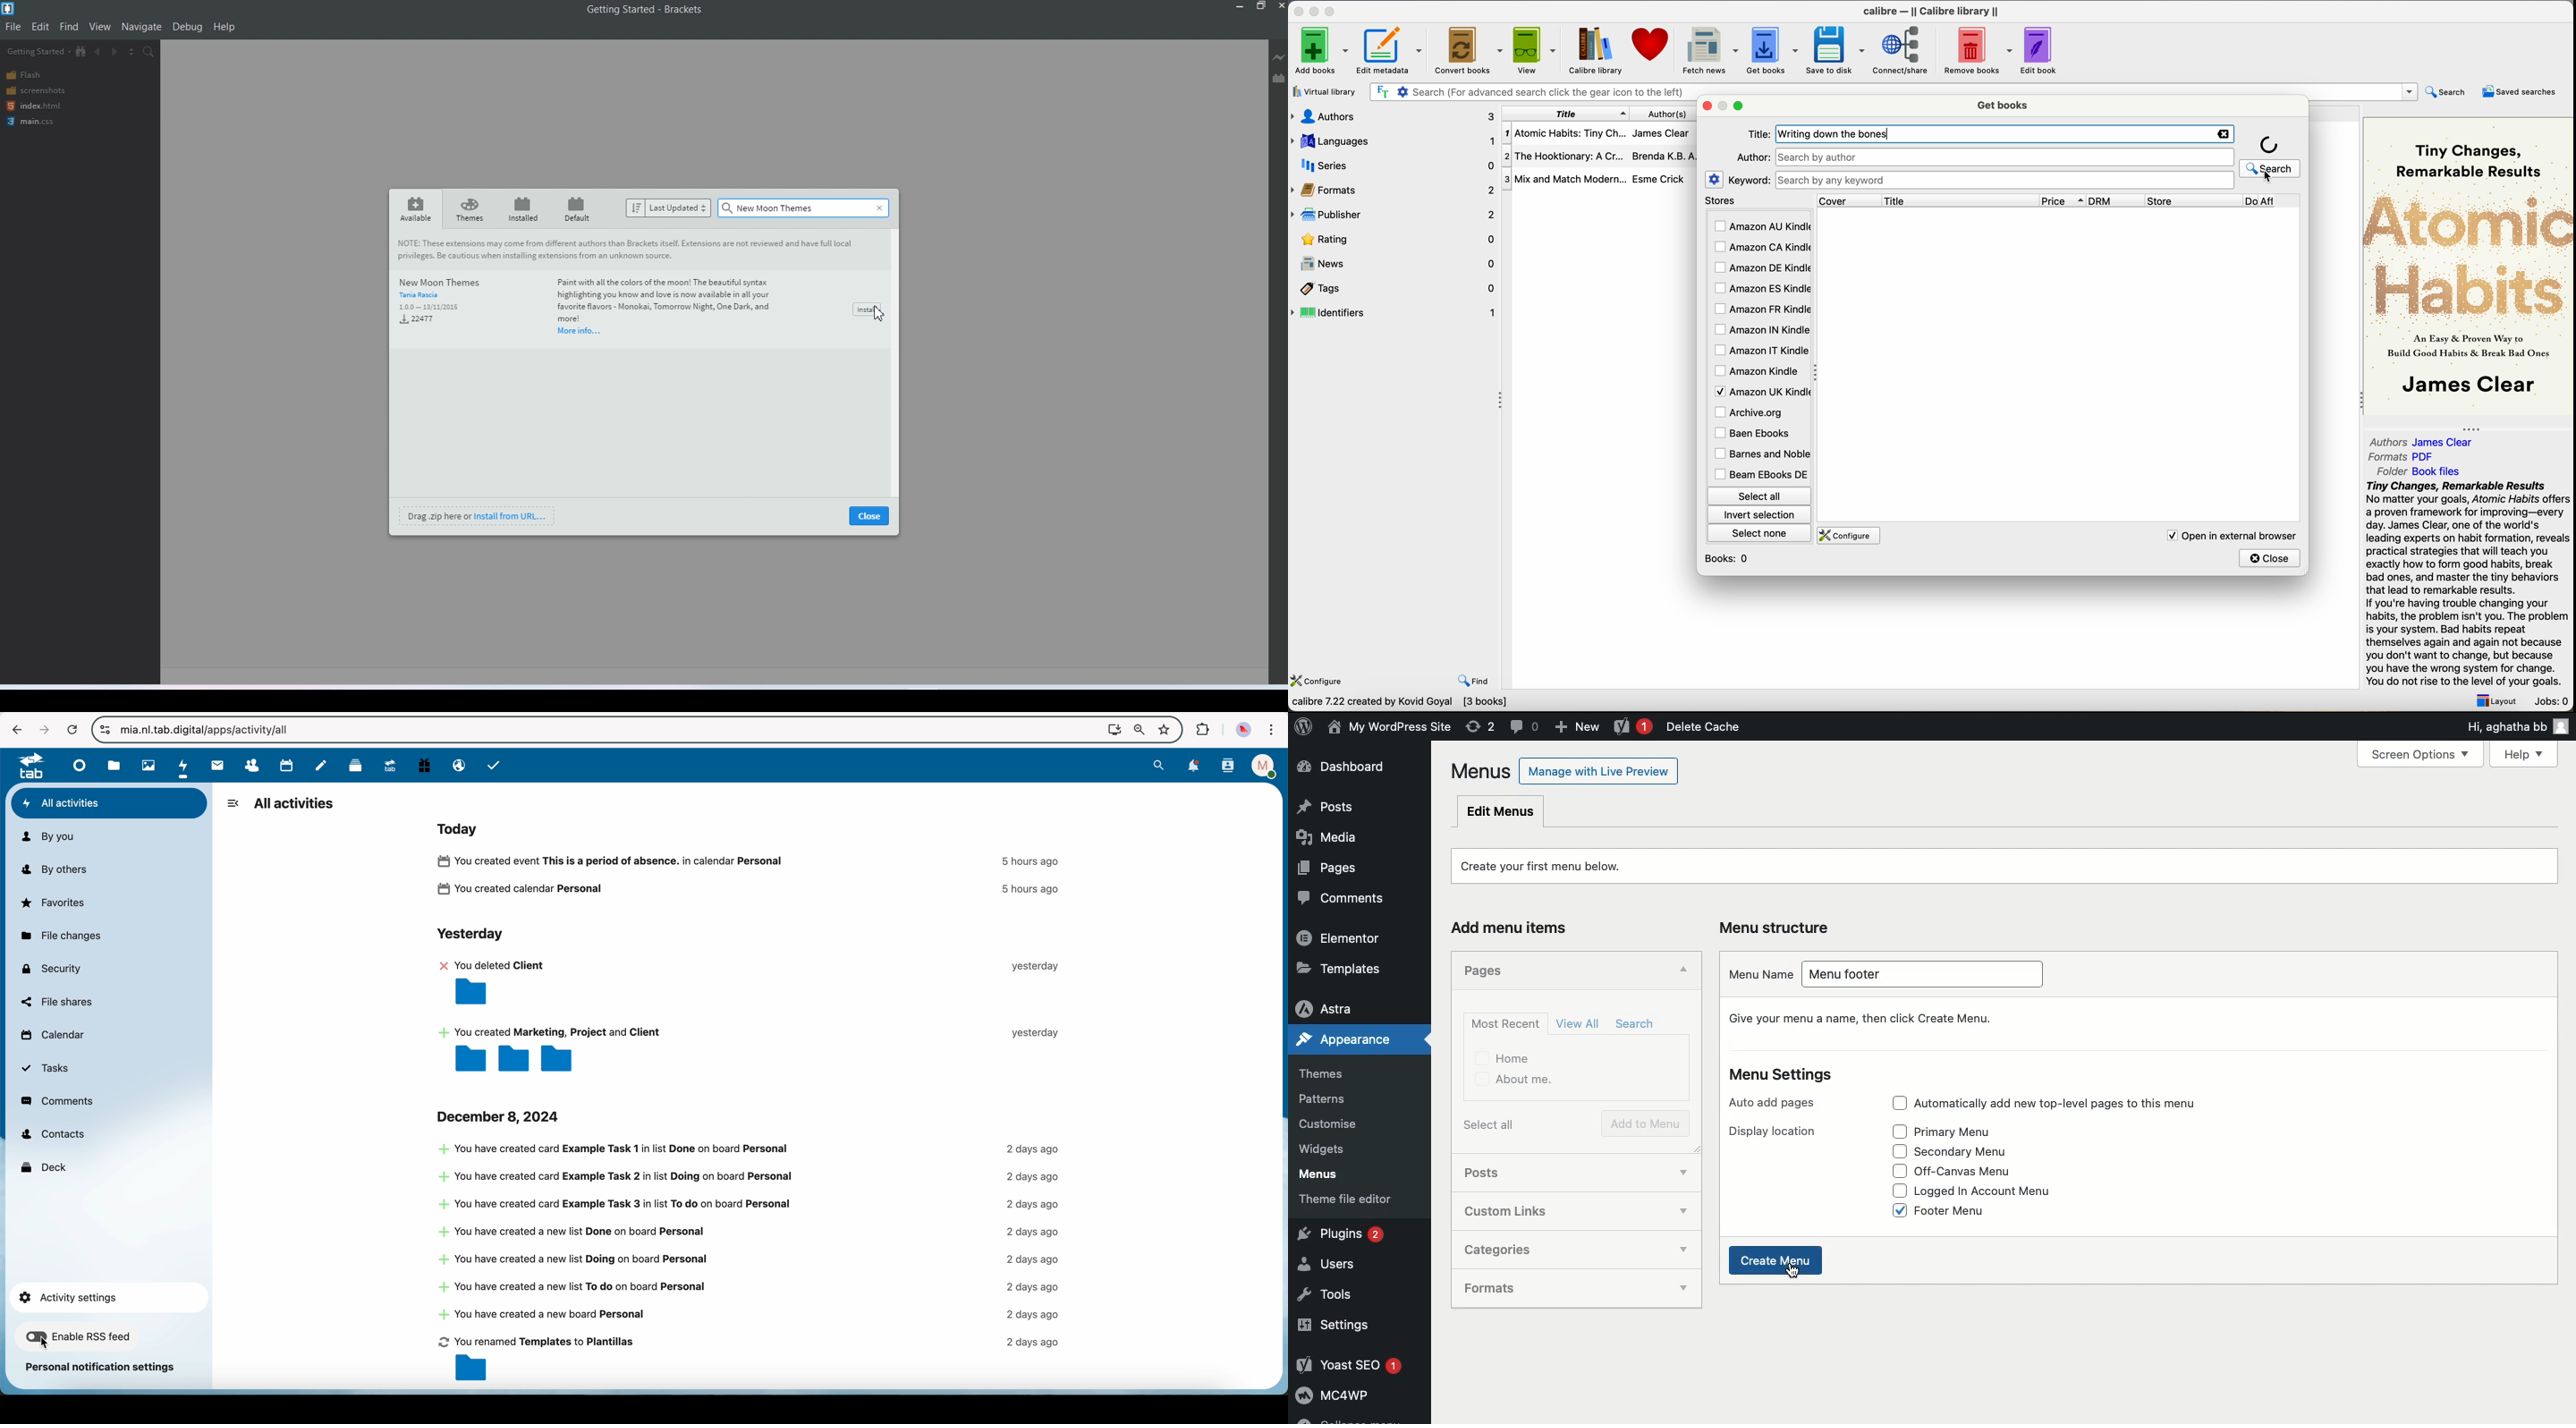 This screenshot has height=1428, width=2576. Describe the element at coordinates (1633, 1024) in the screenshot. I see `Search` at that location.